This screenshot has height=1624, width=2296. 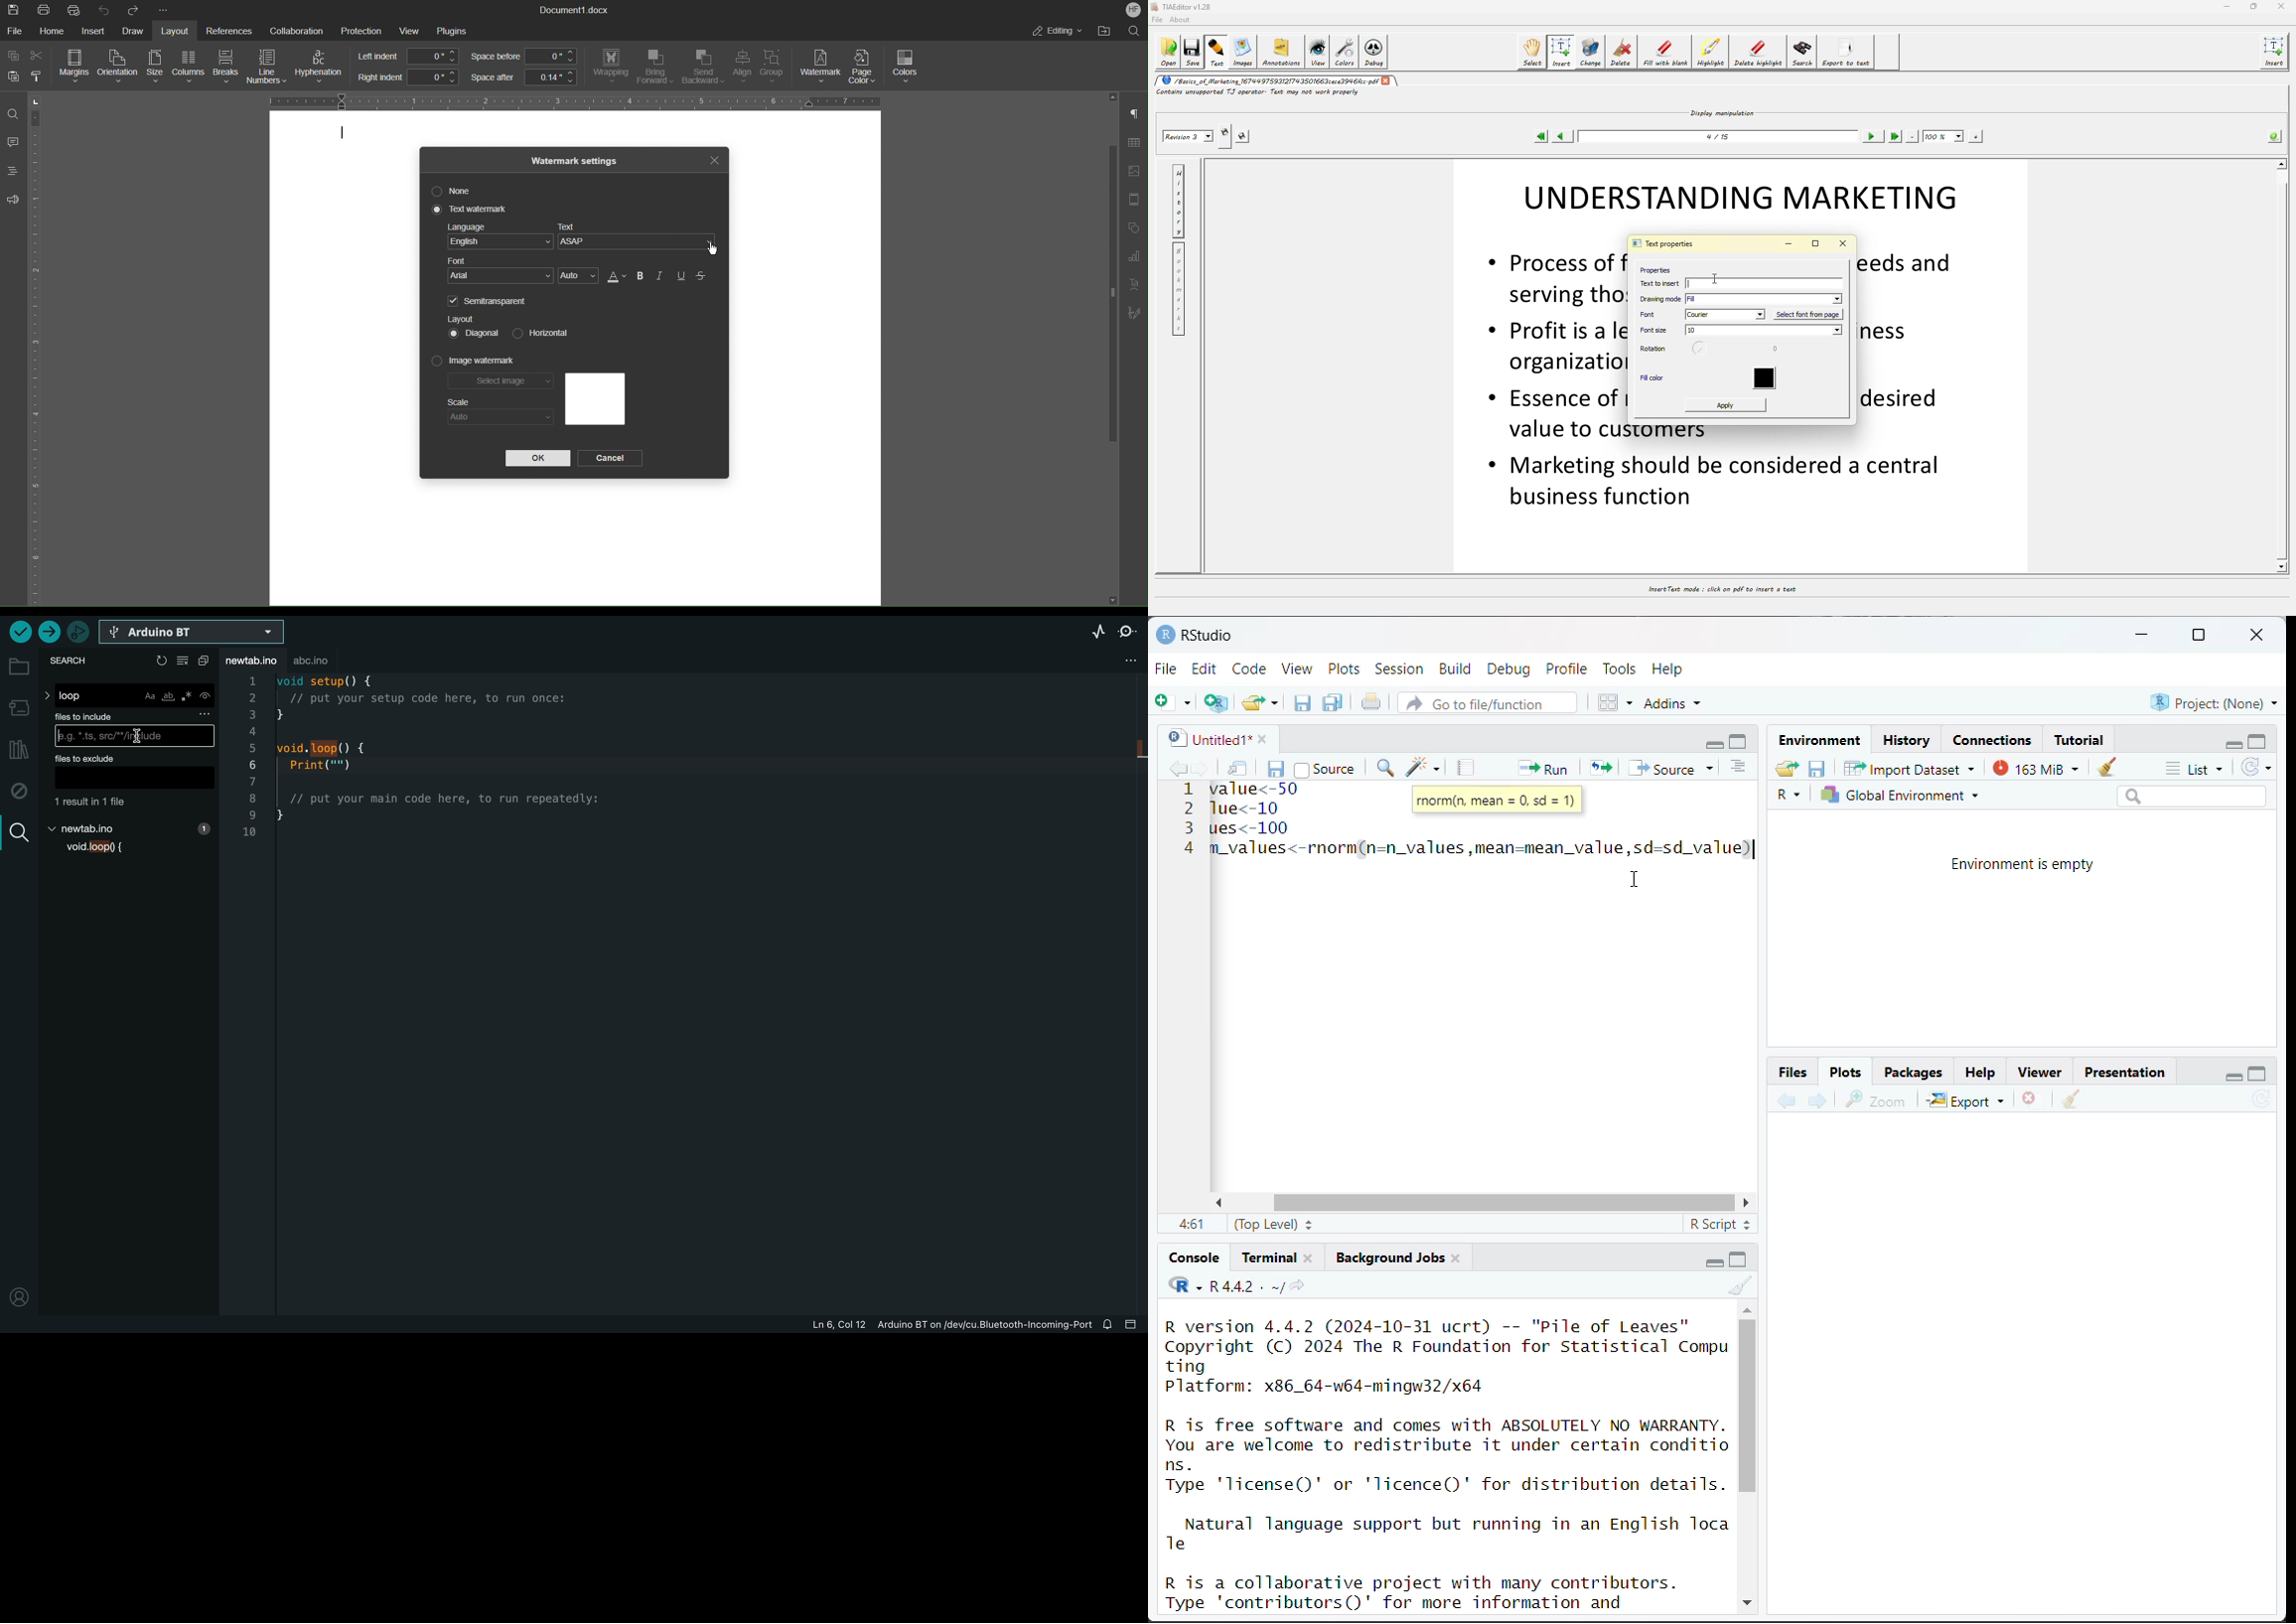 What do you see at coordinates (1711, 1260) in the screenshot?
I see `minimize` at bounding box center [1711, 1260].